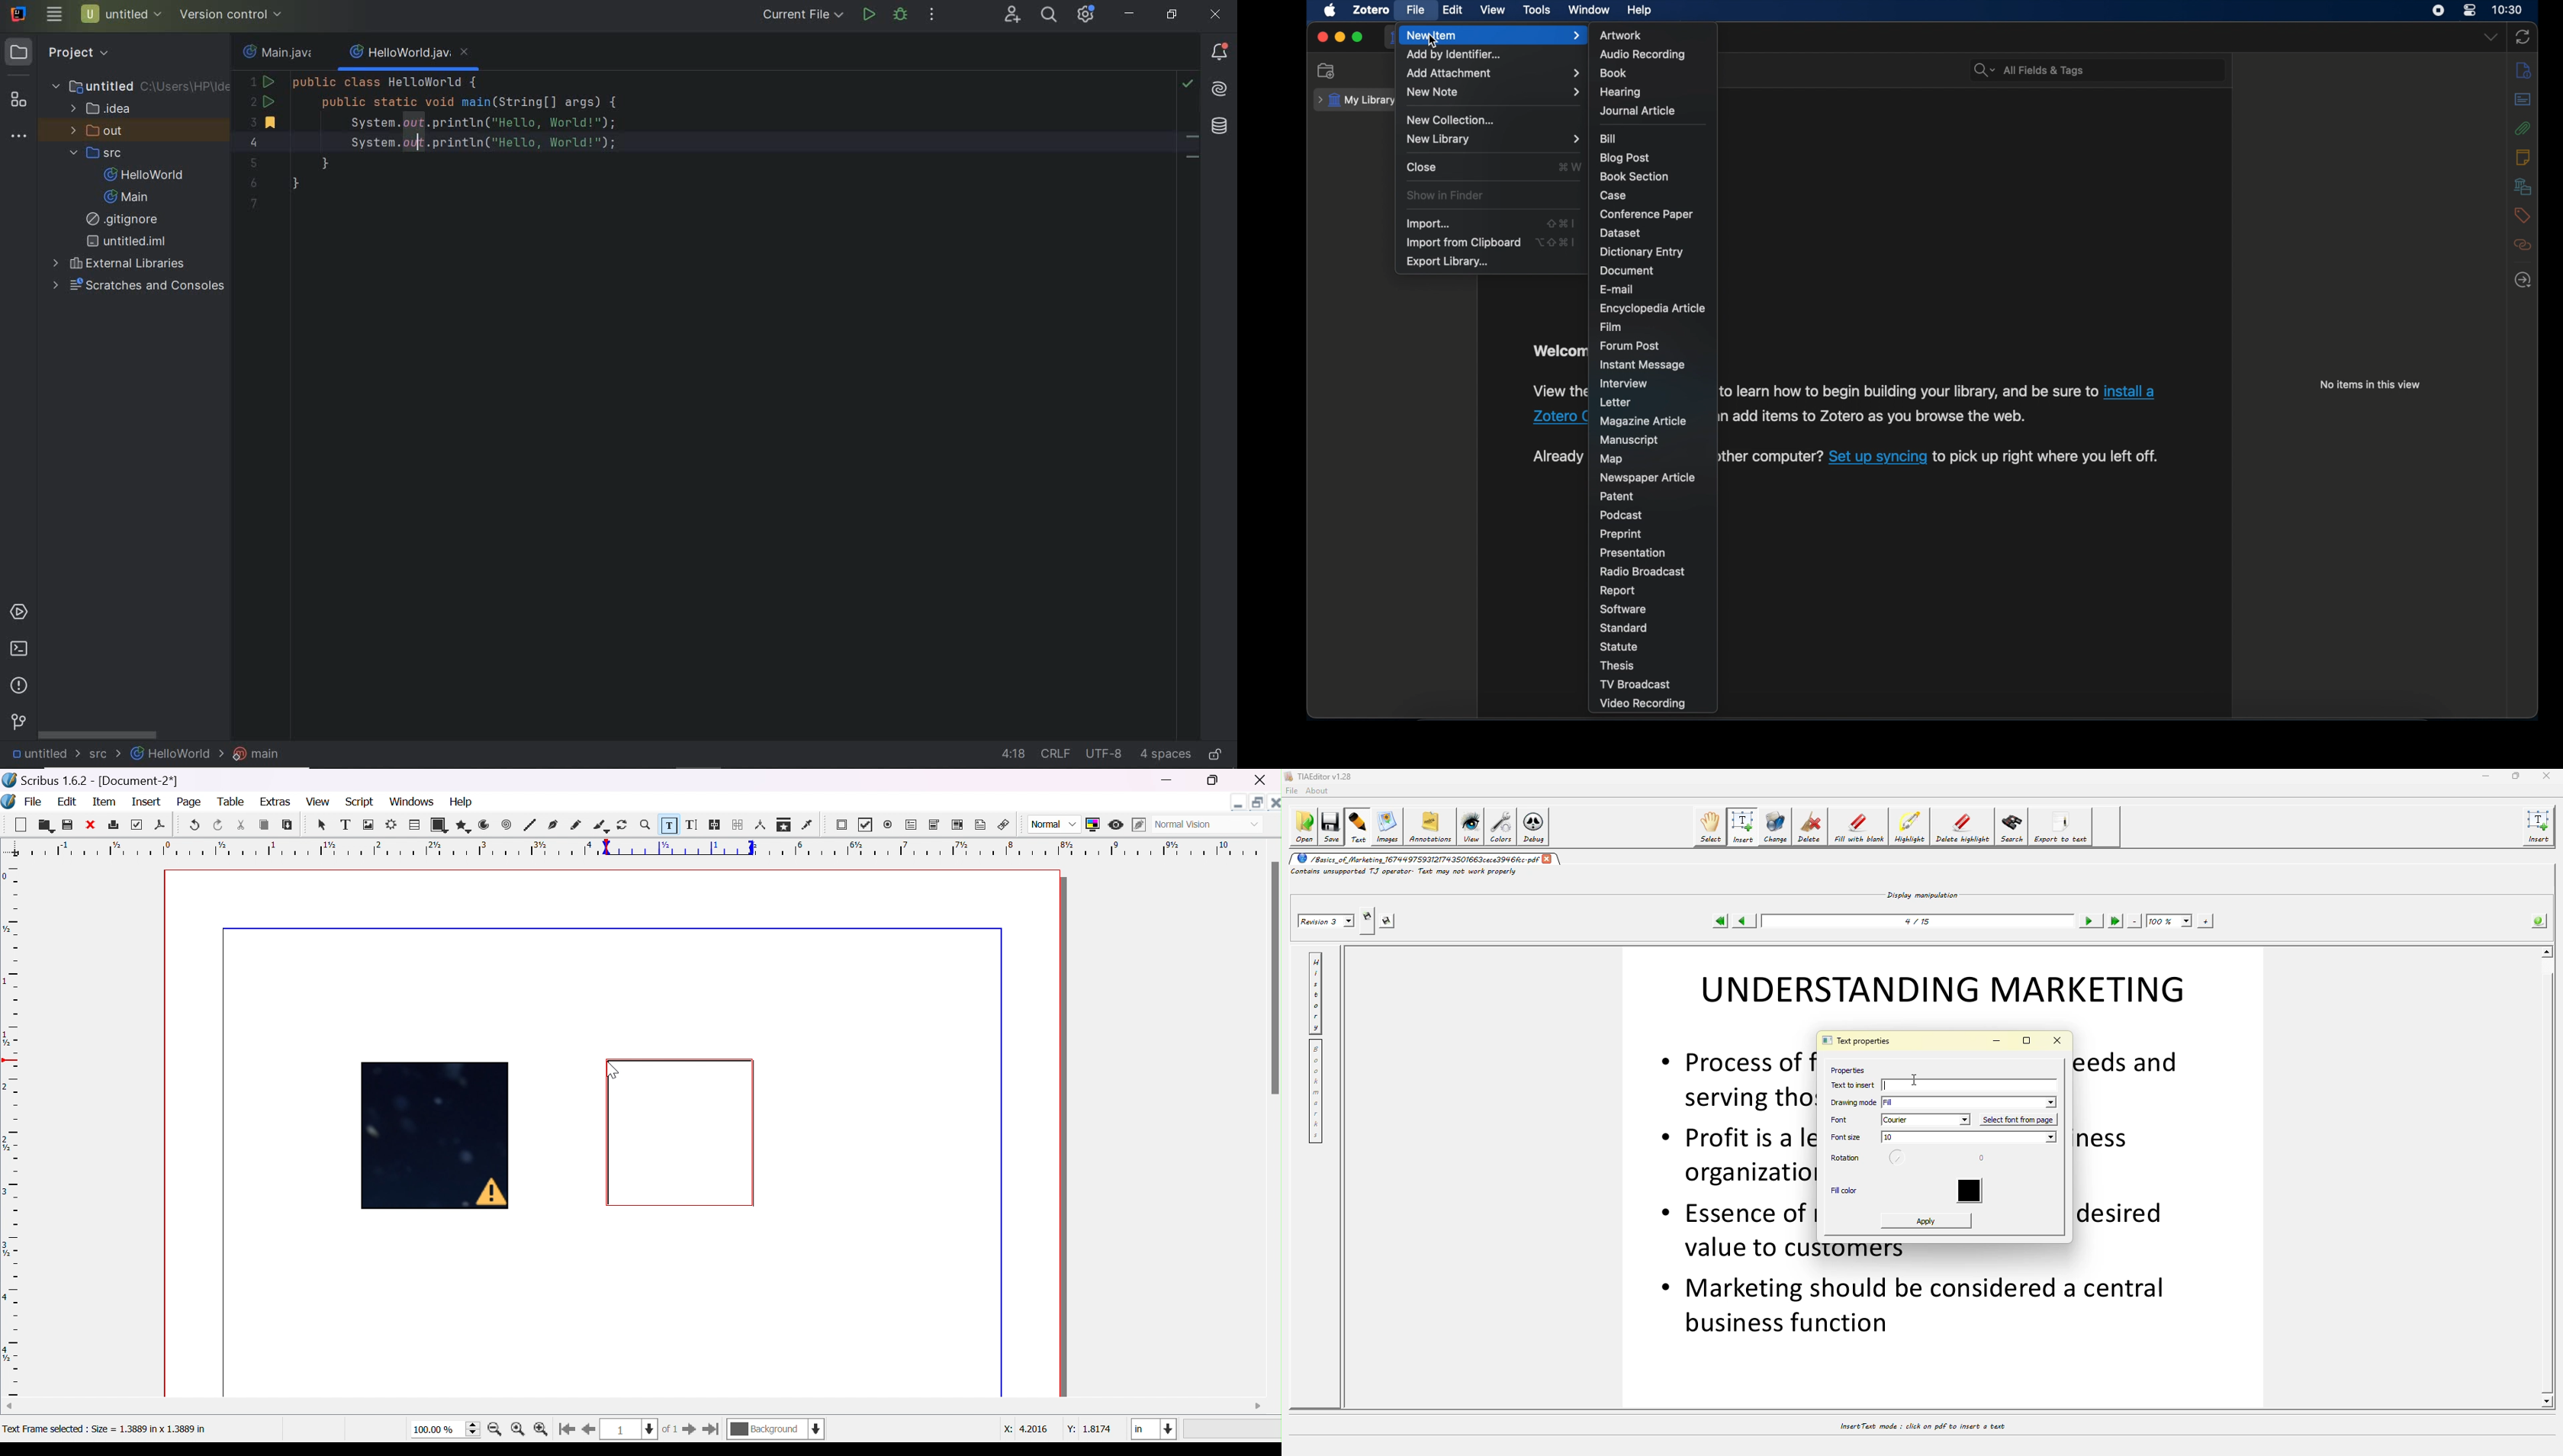 Image resolution: width=2576 pixels, height=1456 pixels. What do you see at coordinates (1446, 262) in the screenshot?
I see `export library` at bounding box center [1446, 262].